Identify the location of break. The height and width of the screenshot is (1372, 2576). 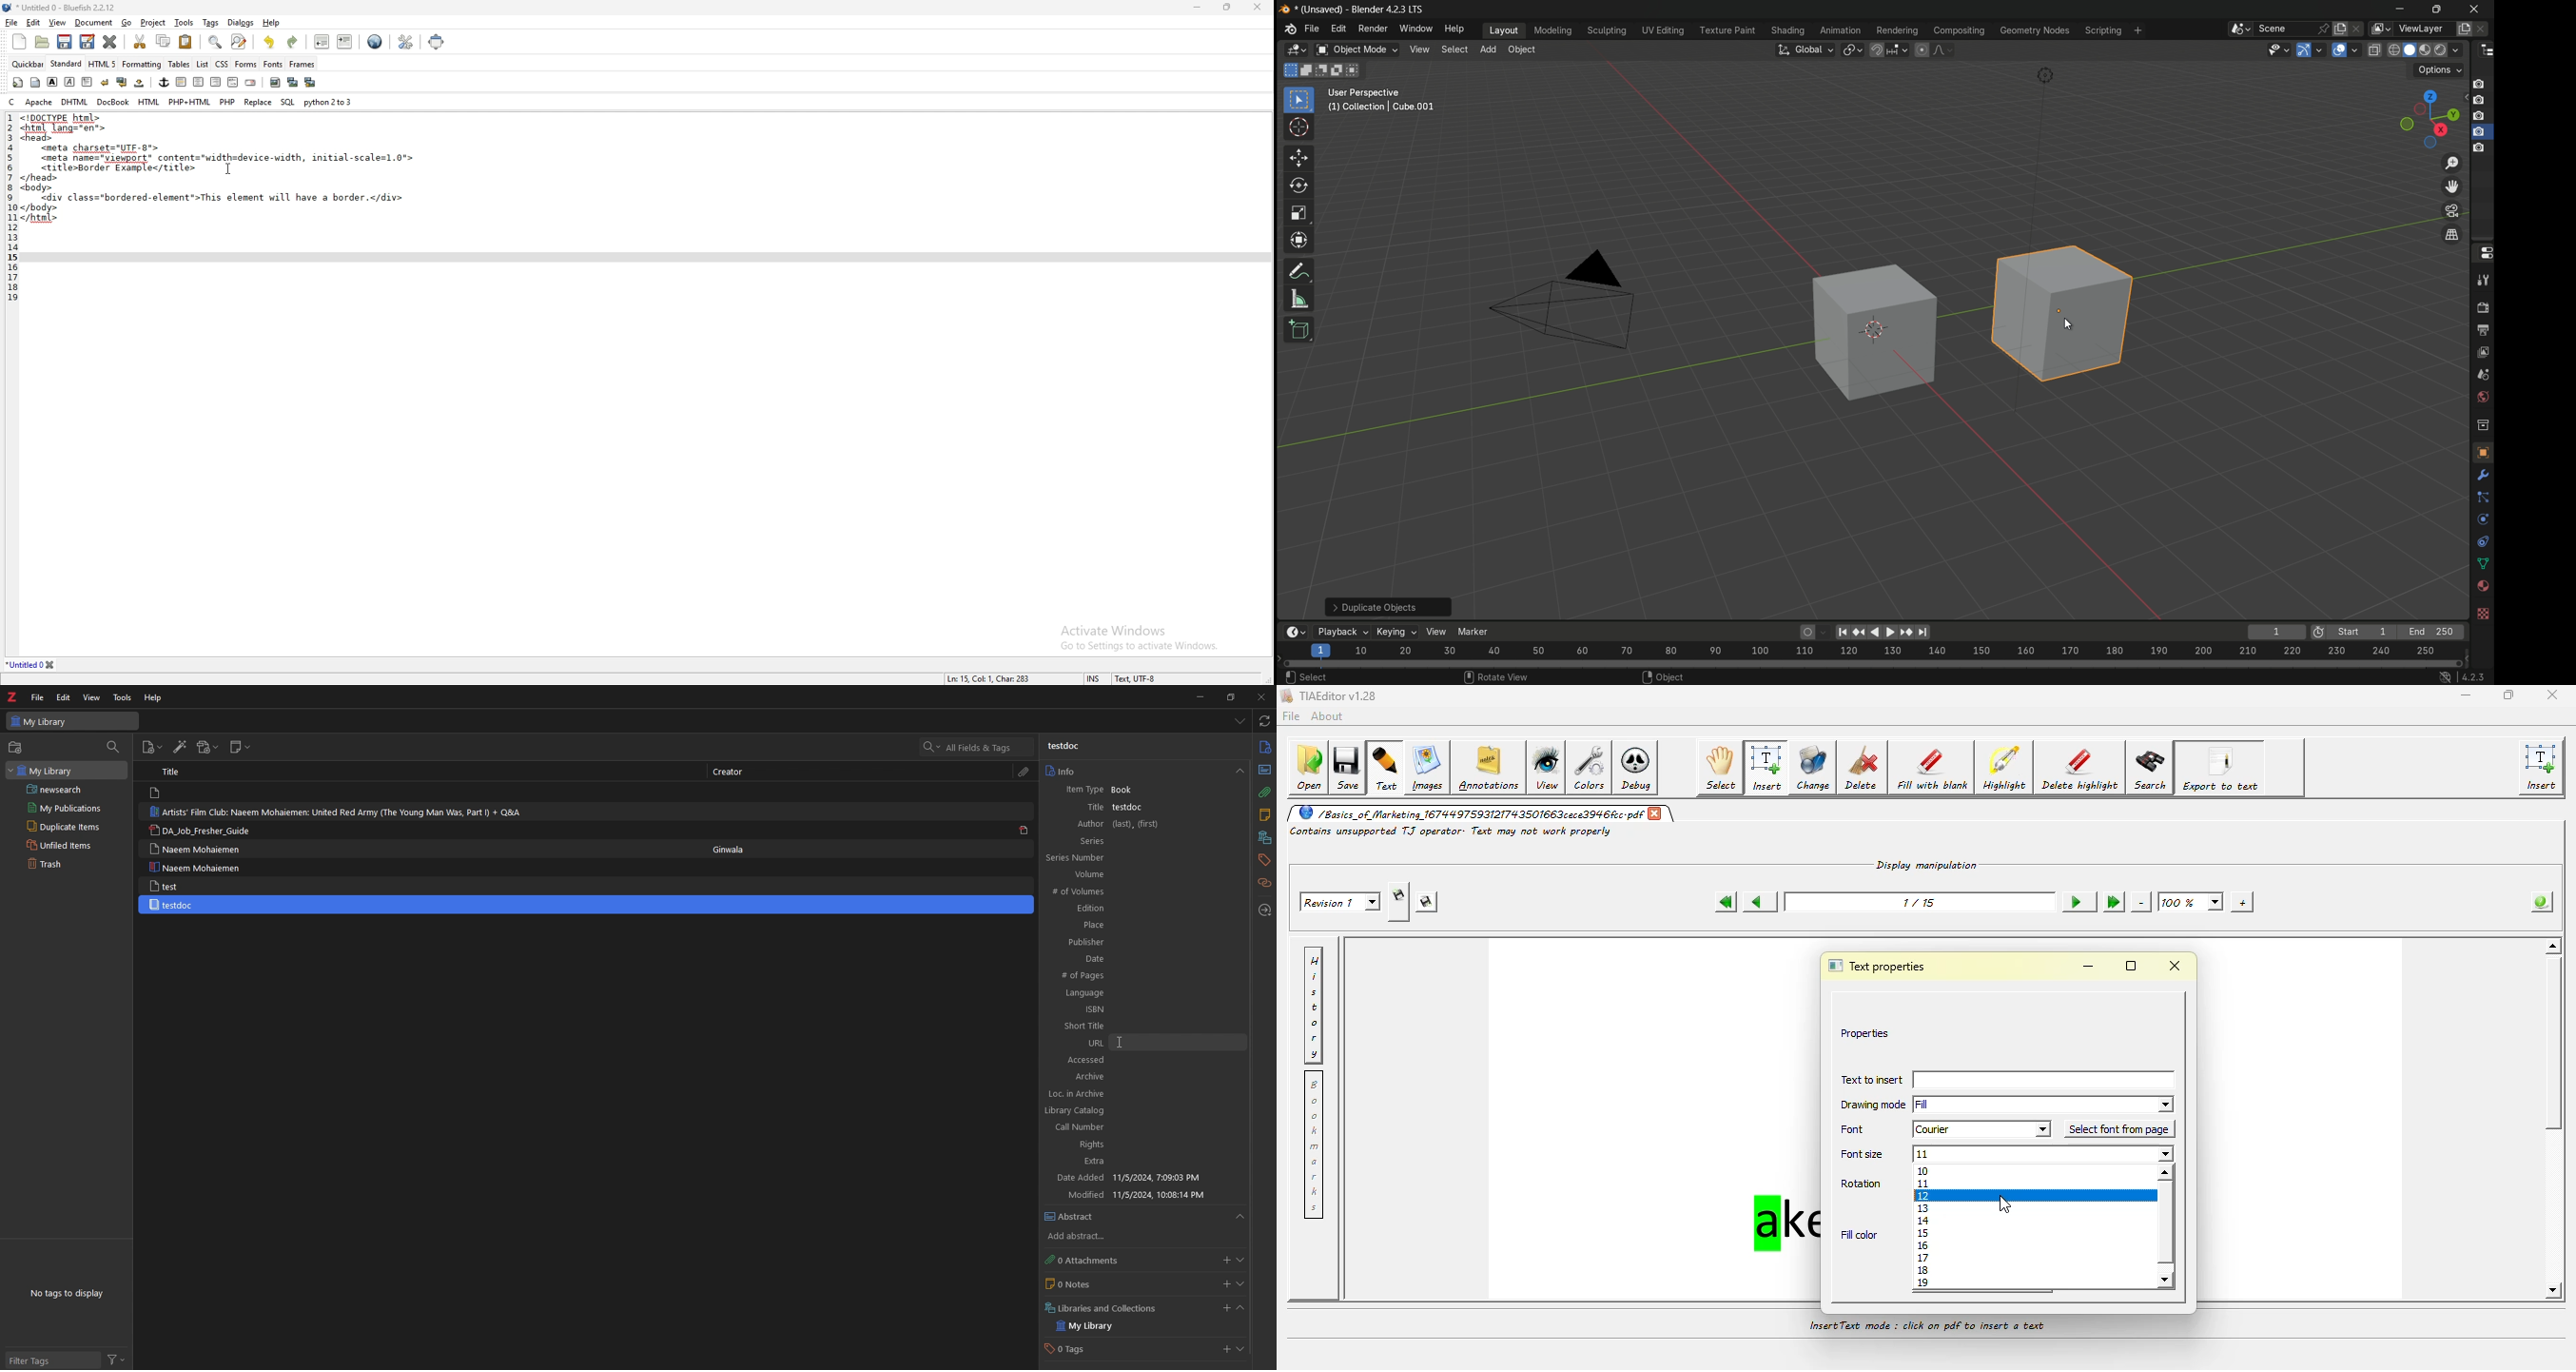
(105, 82).